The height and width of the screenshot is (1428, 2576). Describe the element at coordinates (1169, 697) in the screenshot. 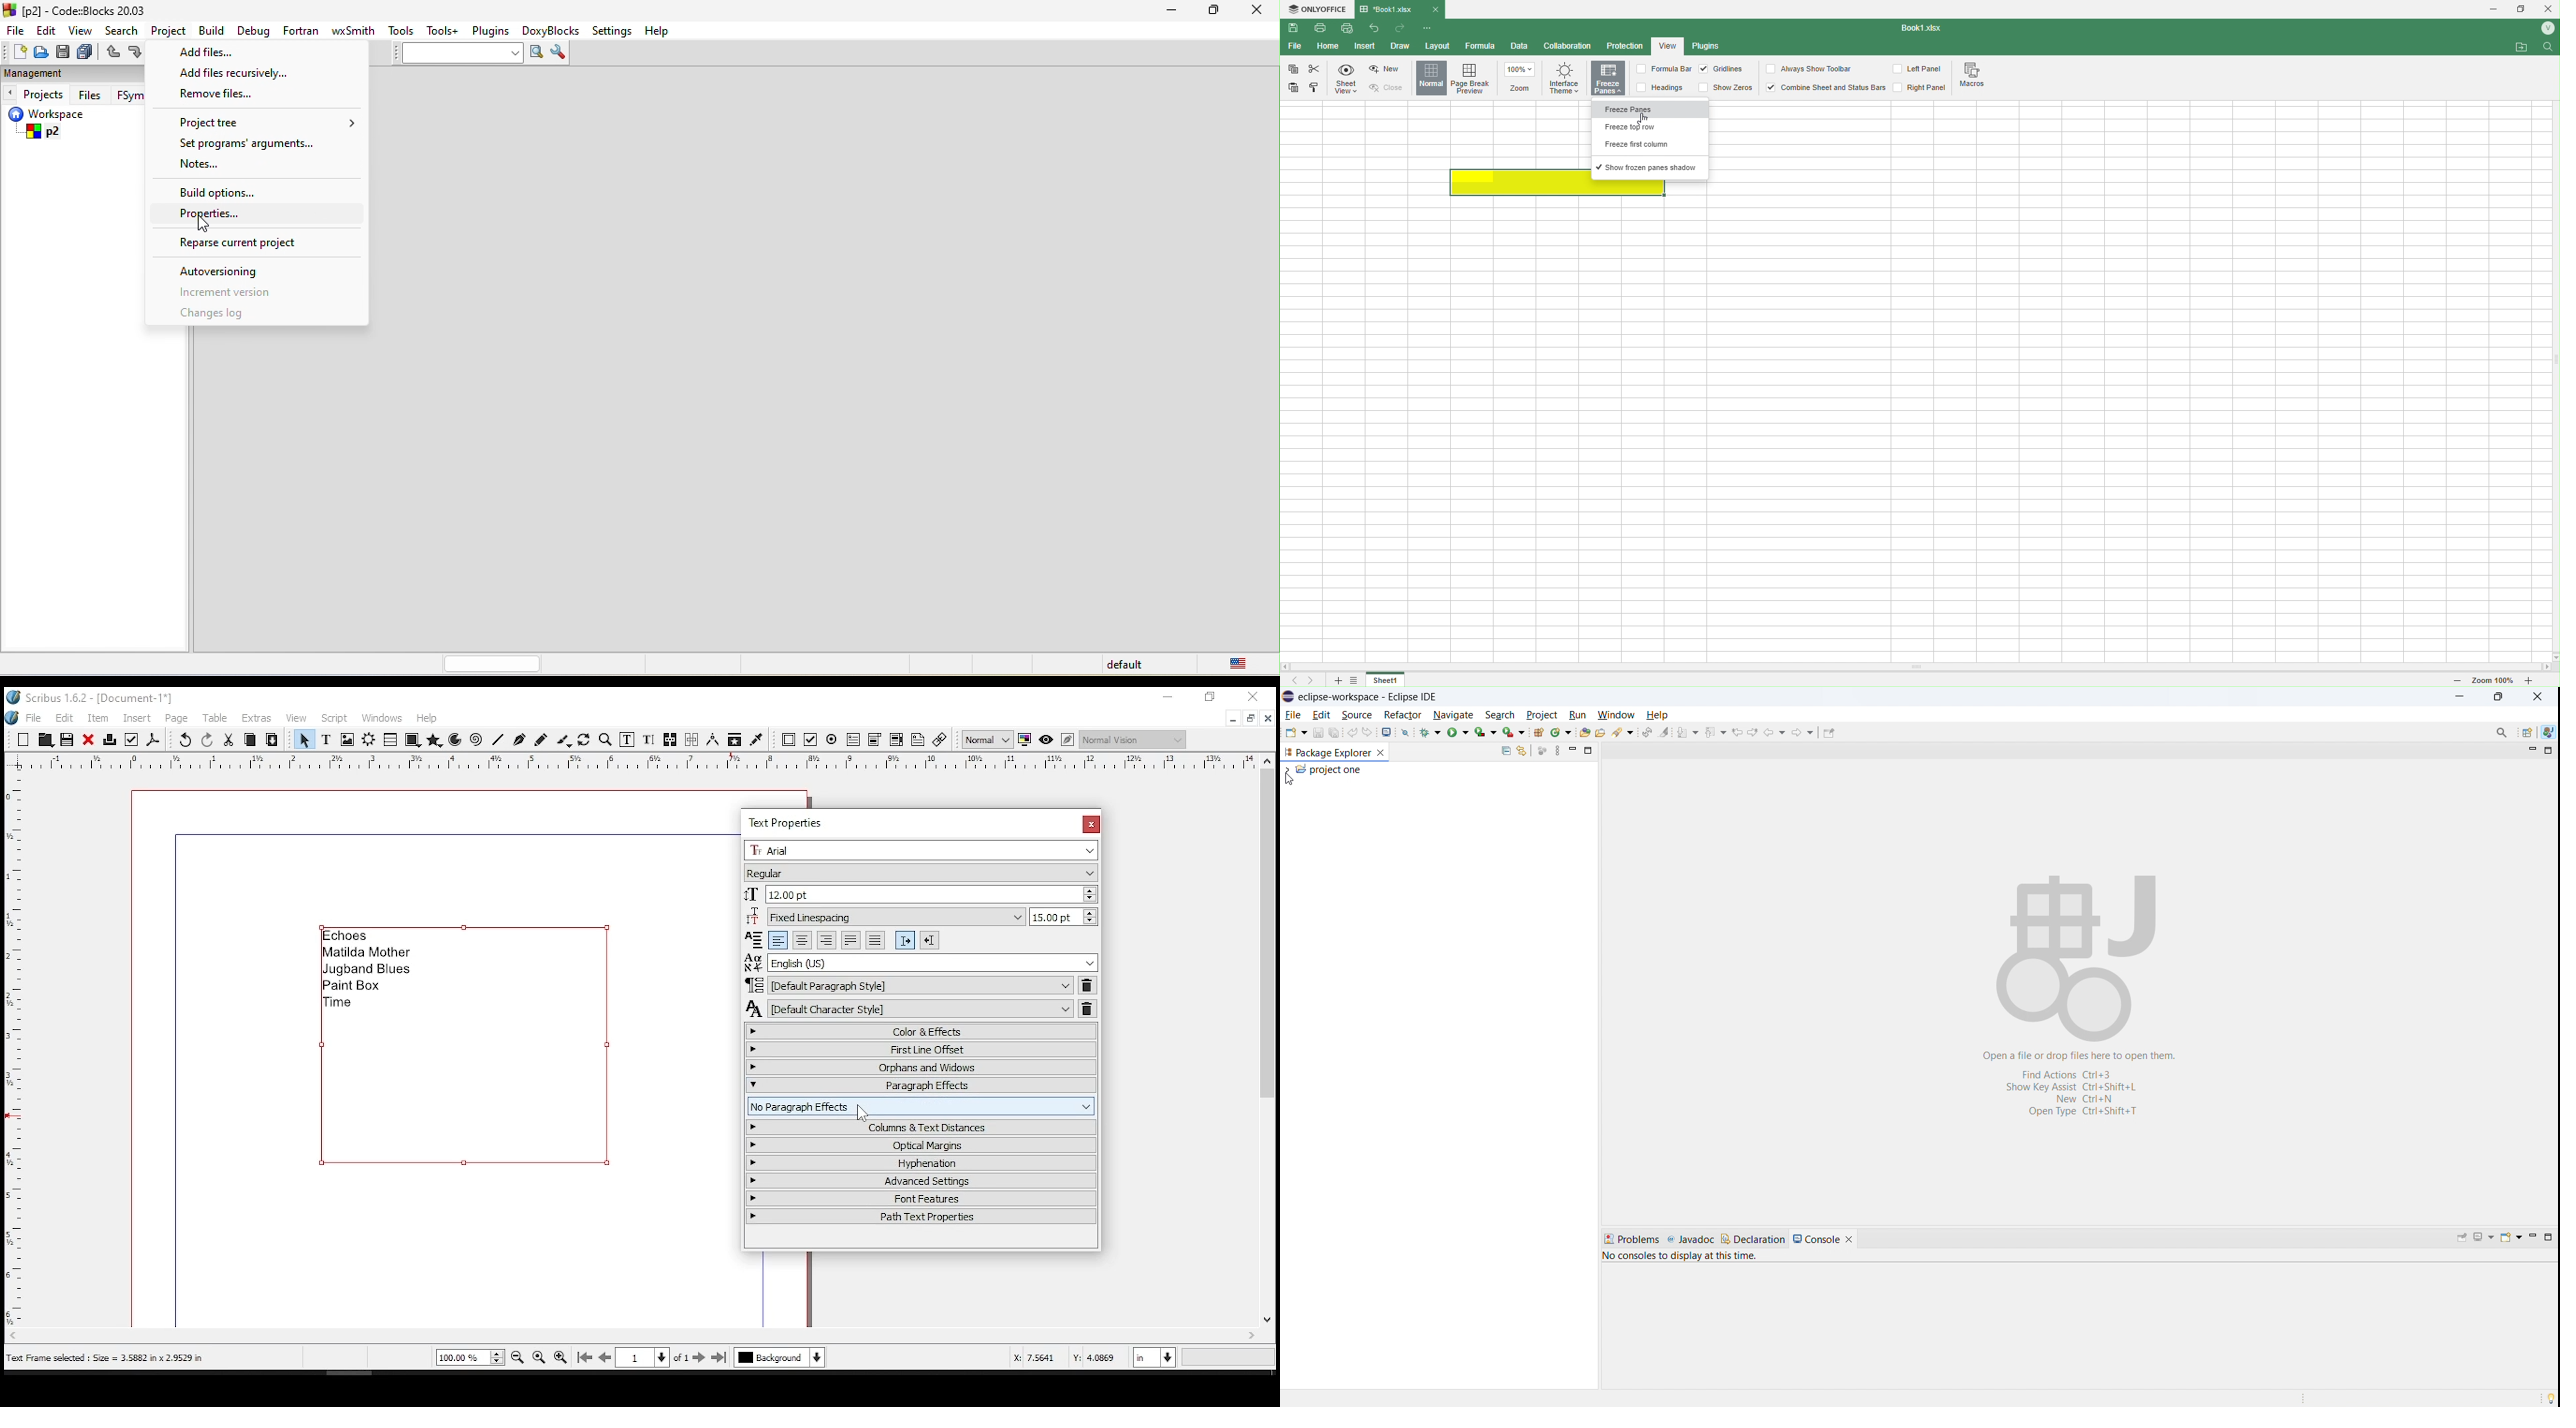

I see `minimize` at that location.